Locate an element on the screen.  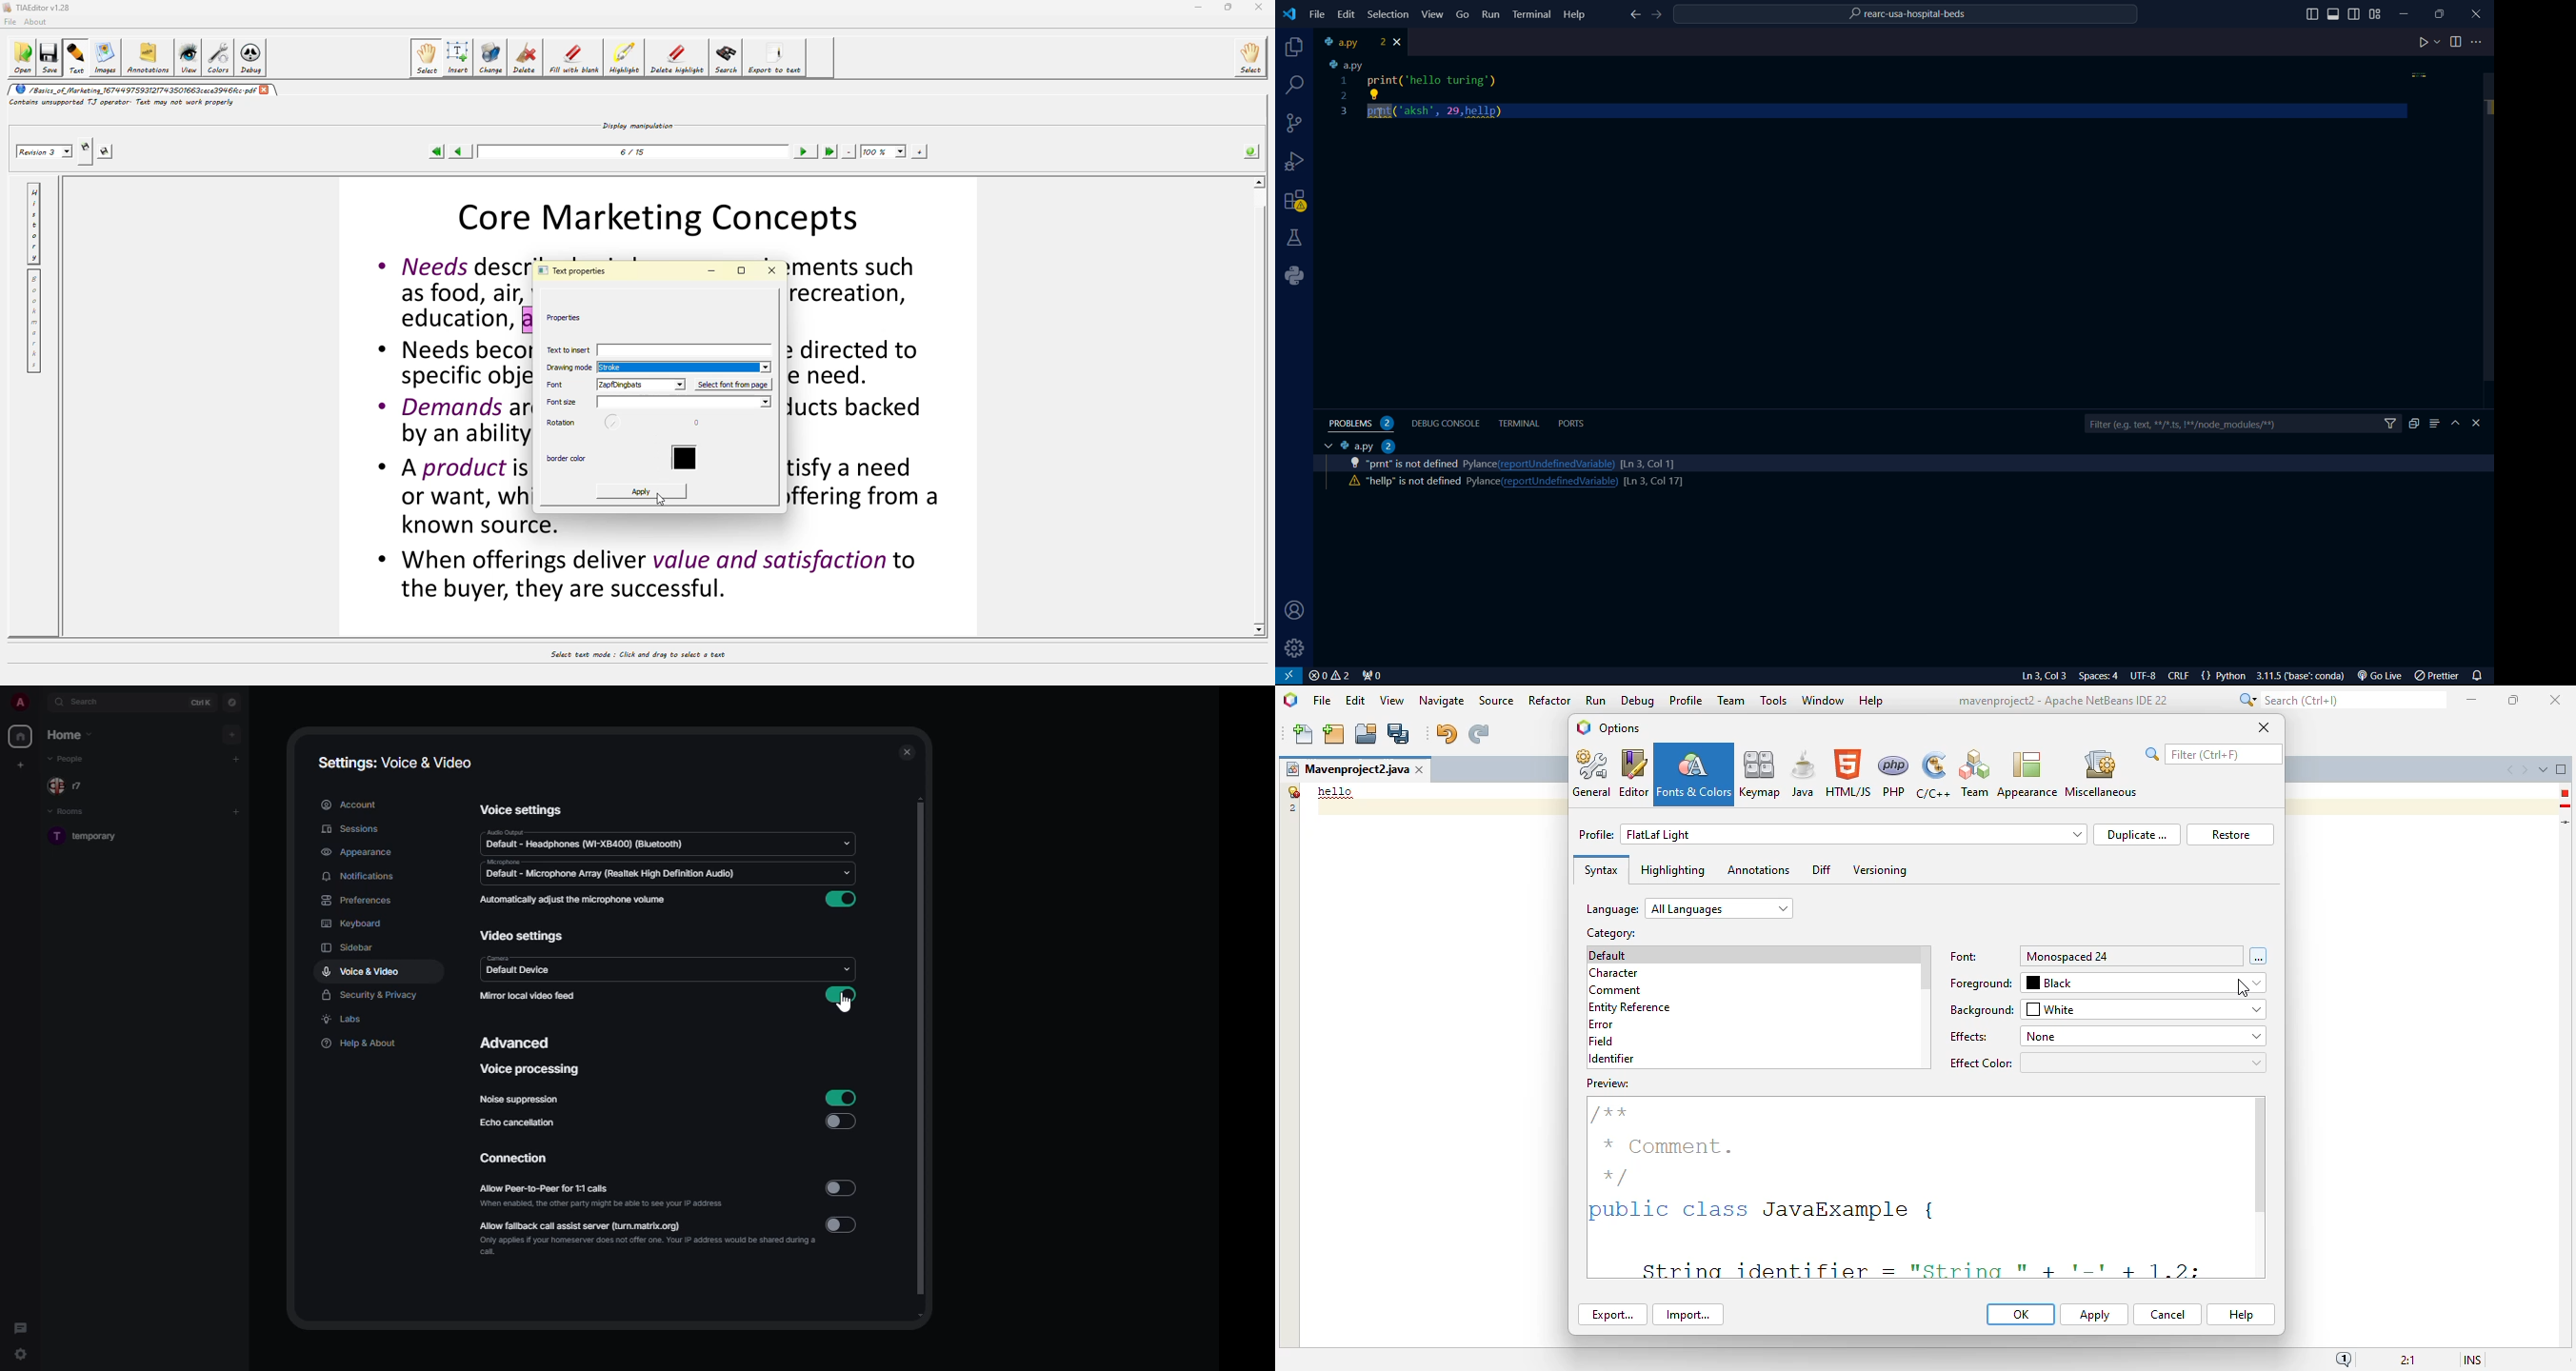
advanced is located at coordinates (520, 1042).